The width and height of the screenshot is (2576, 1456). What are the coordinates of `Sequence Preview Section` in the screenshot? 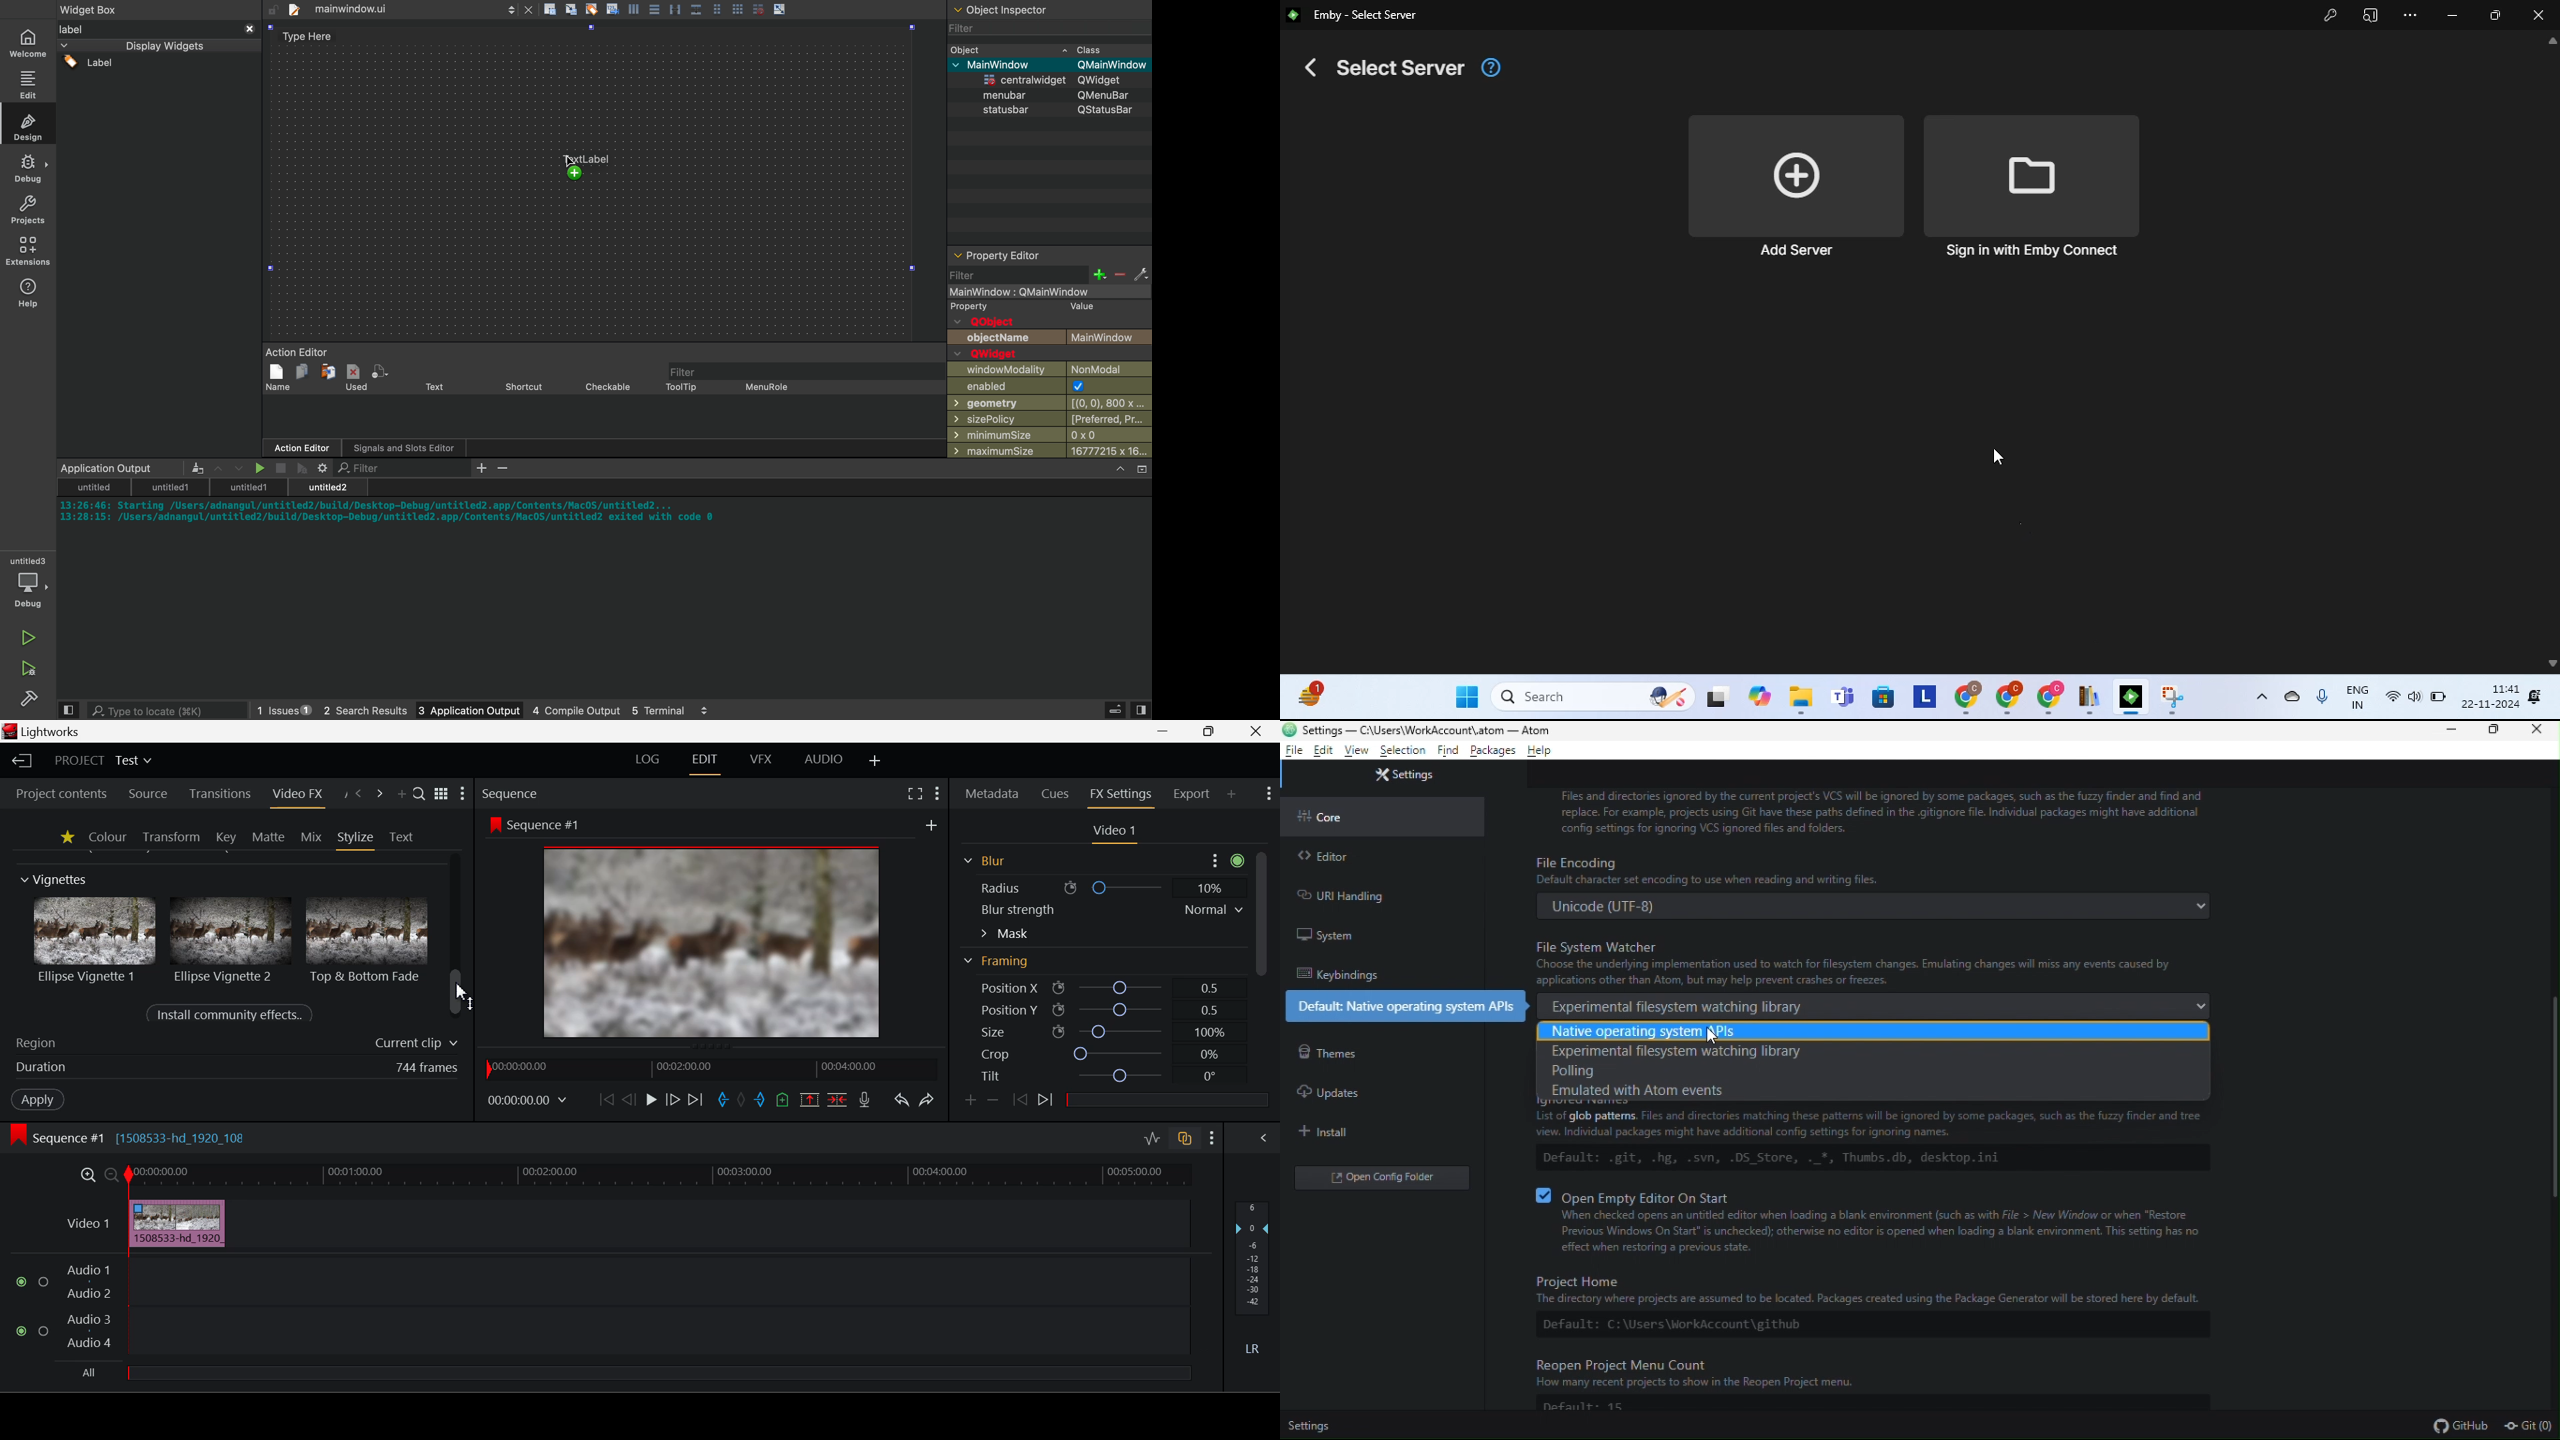 It's located at (513, 793).